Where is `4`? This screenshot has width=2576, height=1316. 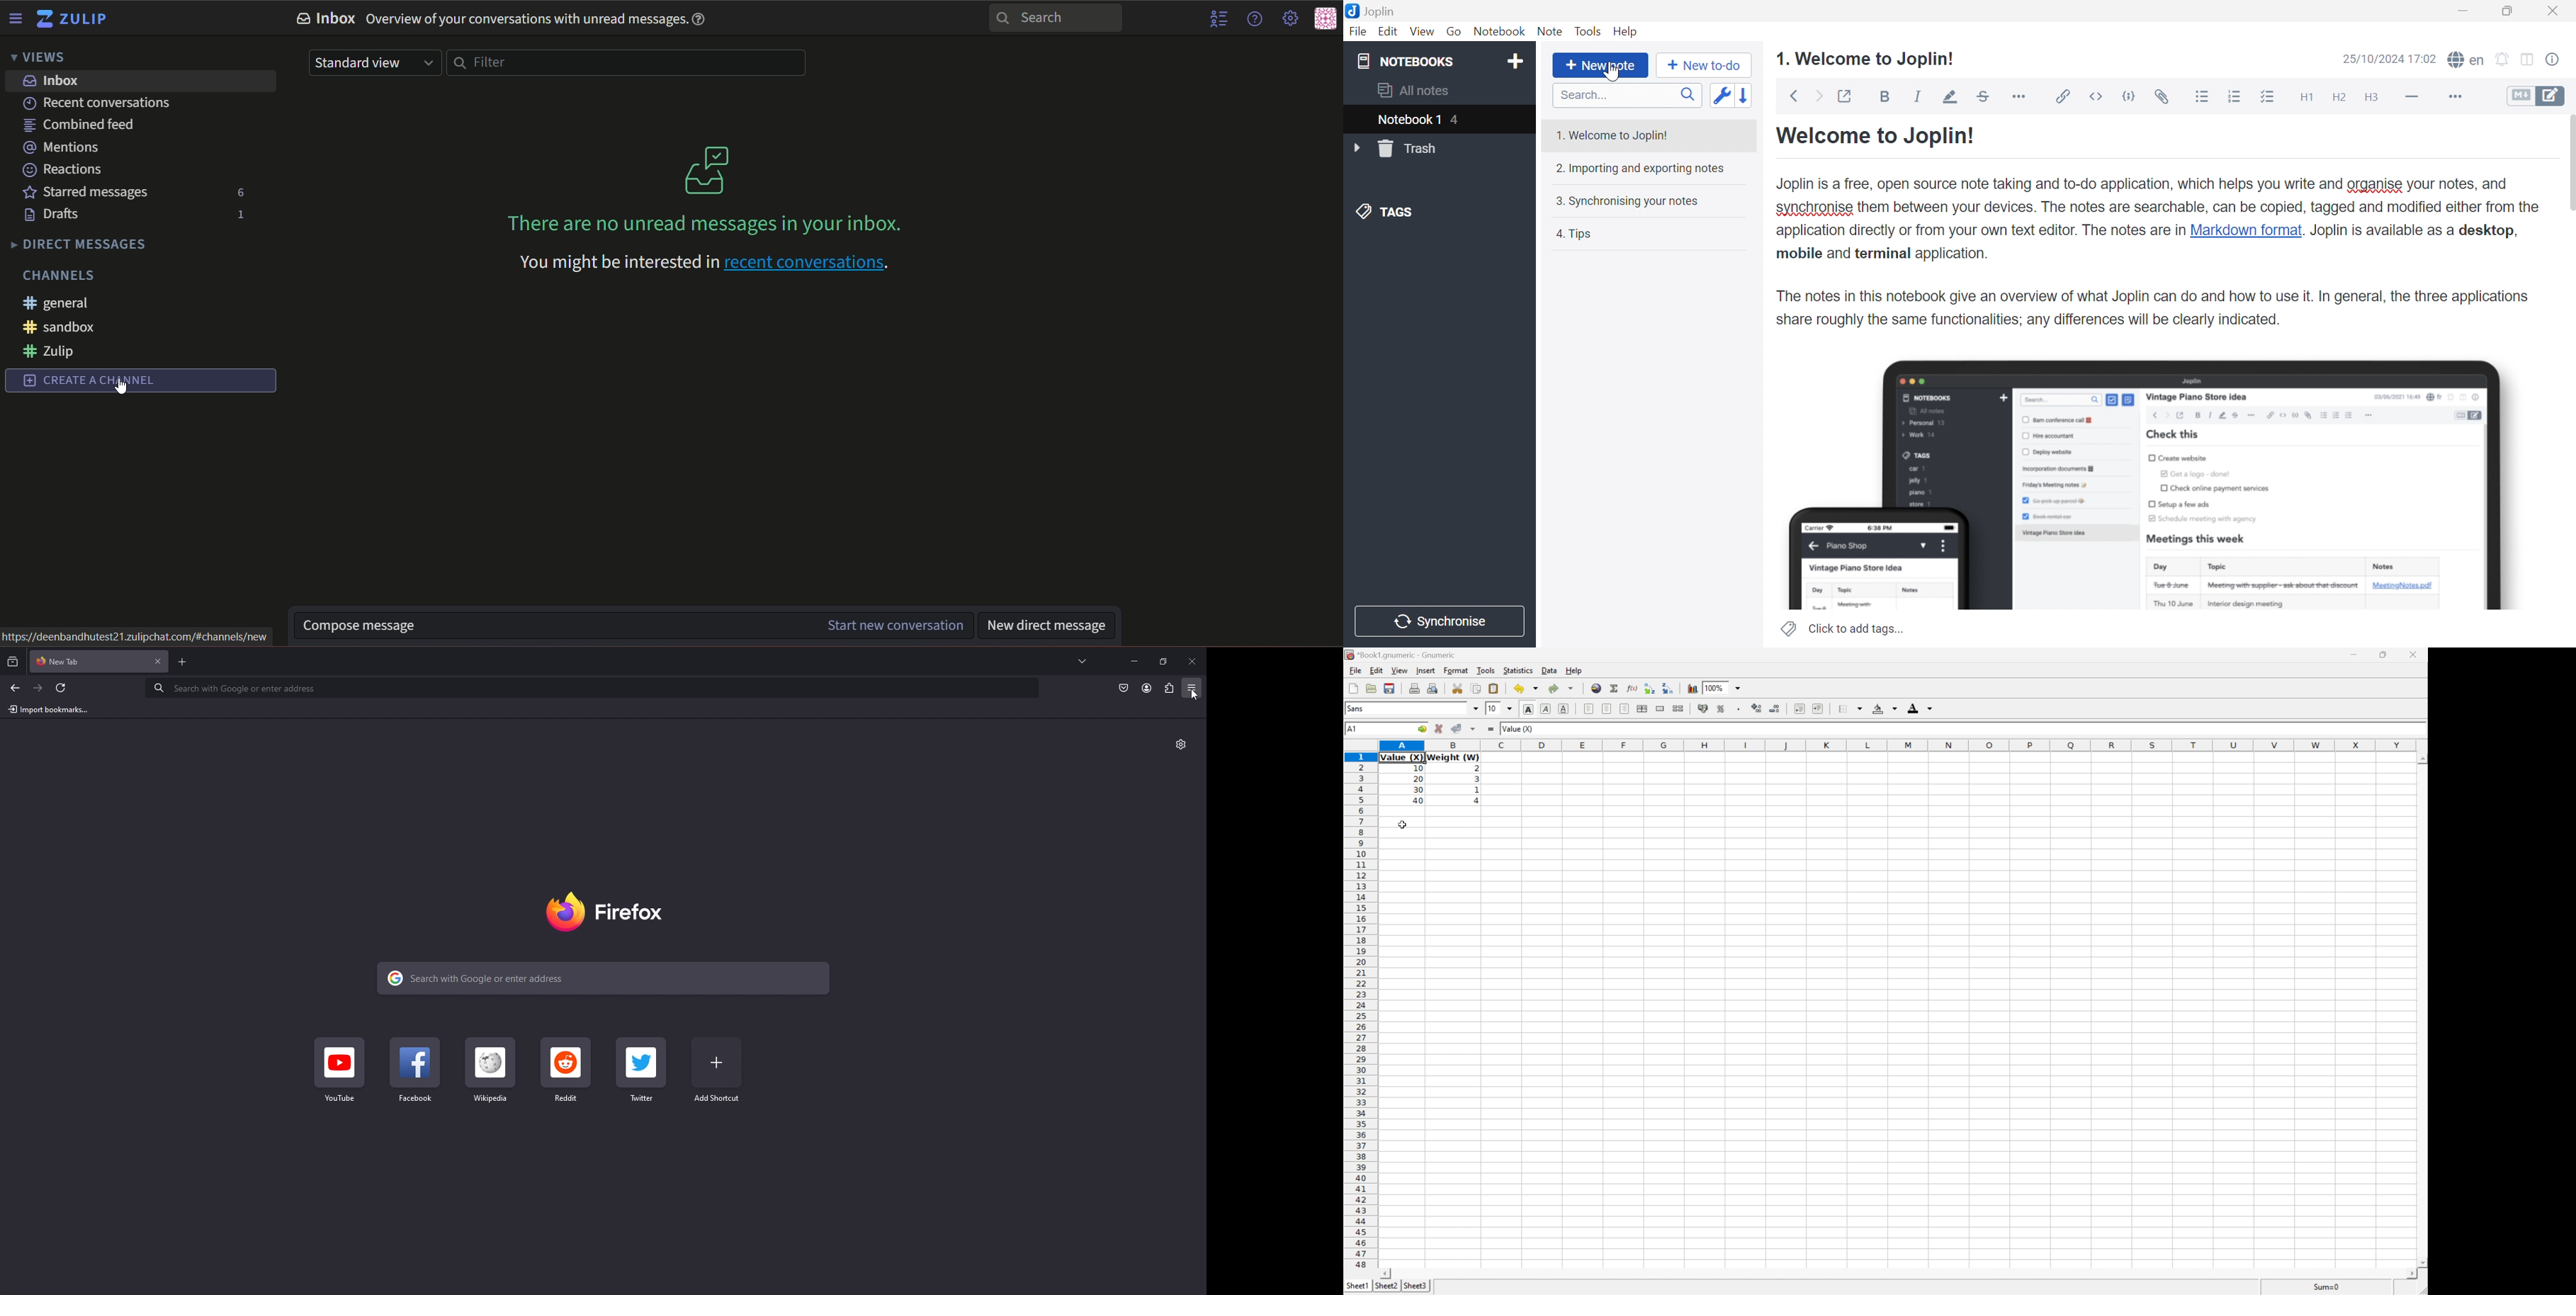
4 is located at coordinates (1456, 120).